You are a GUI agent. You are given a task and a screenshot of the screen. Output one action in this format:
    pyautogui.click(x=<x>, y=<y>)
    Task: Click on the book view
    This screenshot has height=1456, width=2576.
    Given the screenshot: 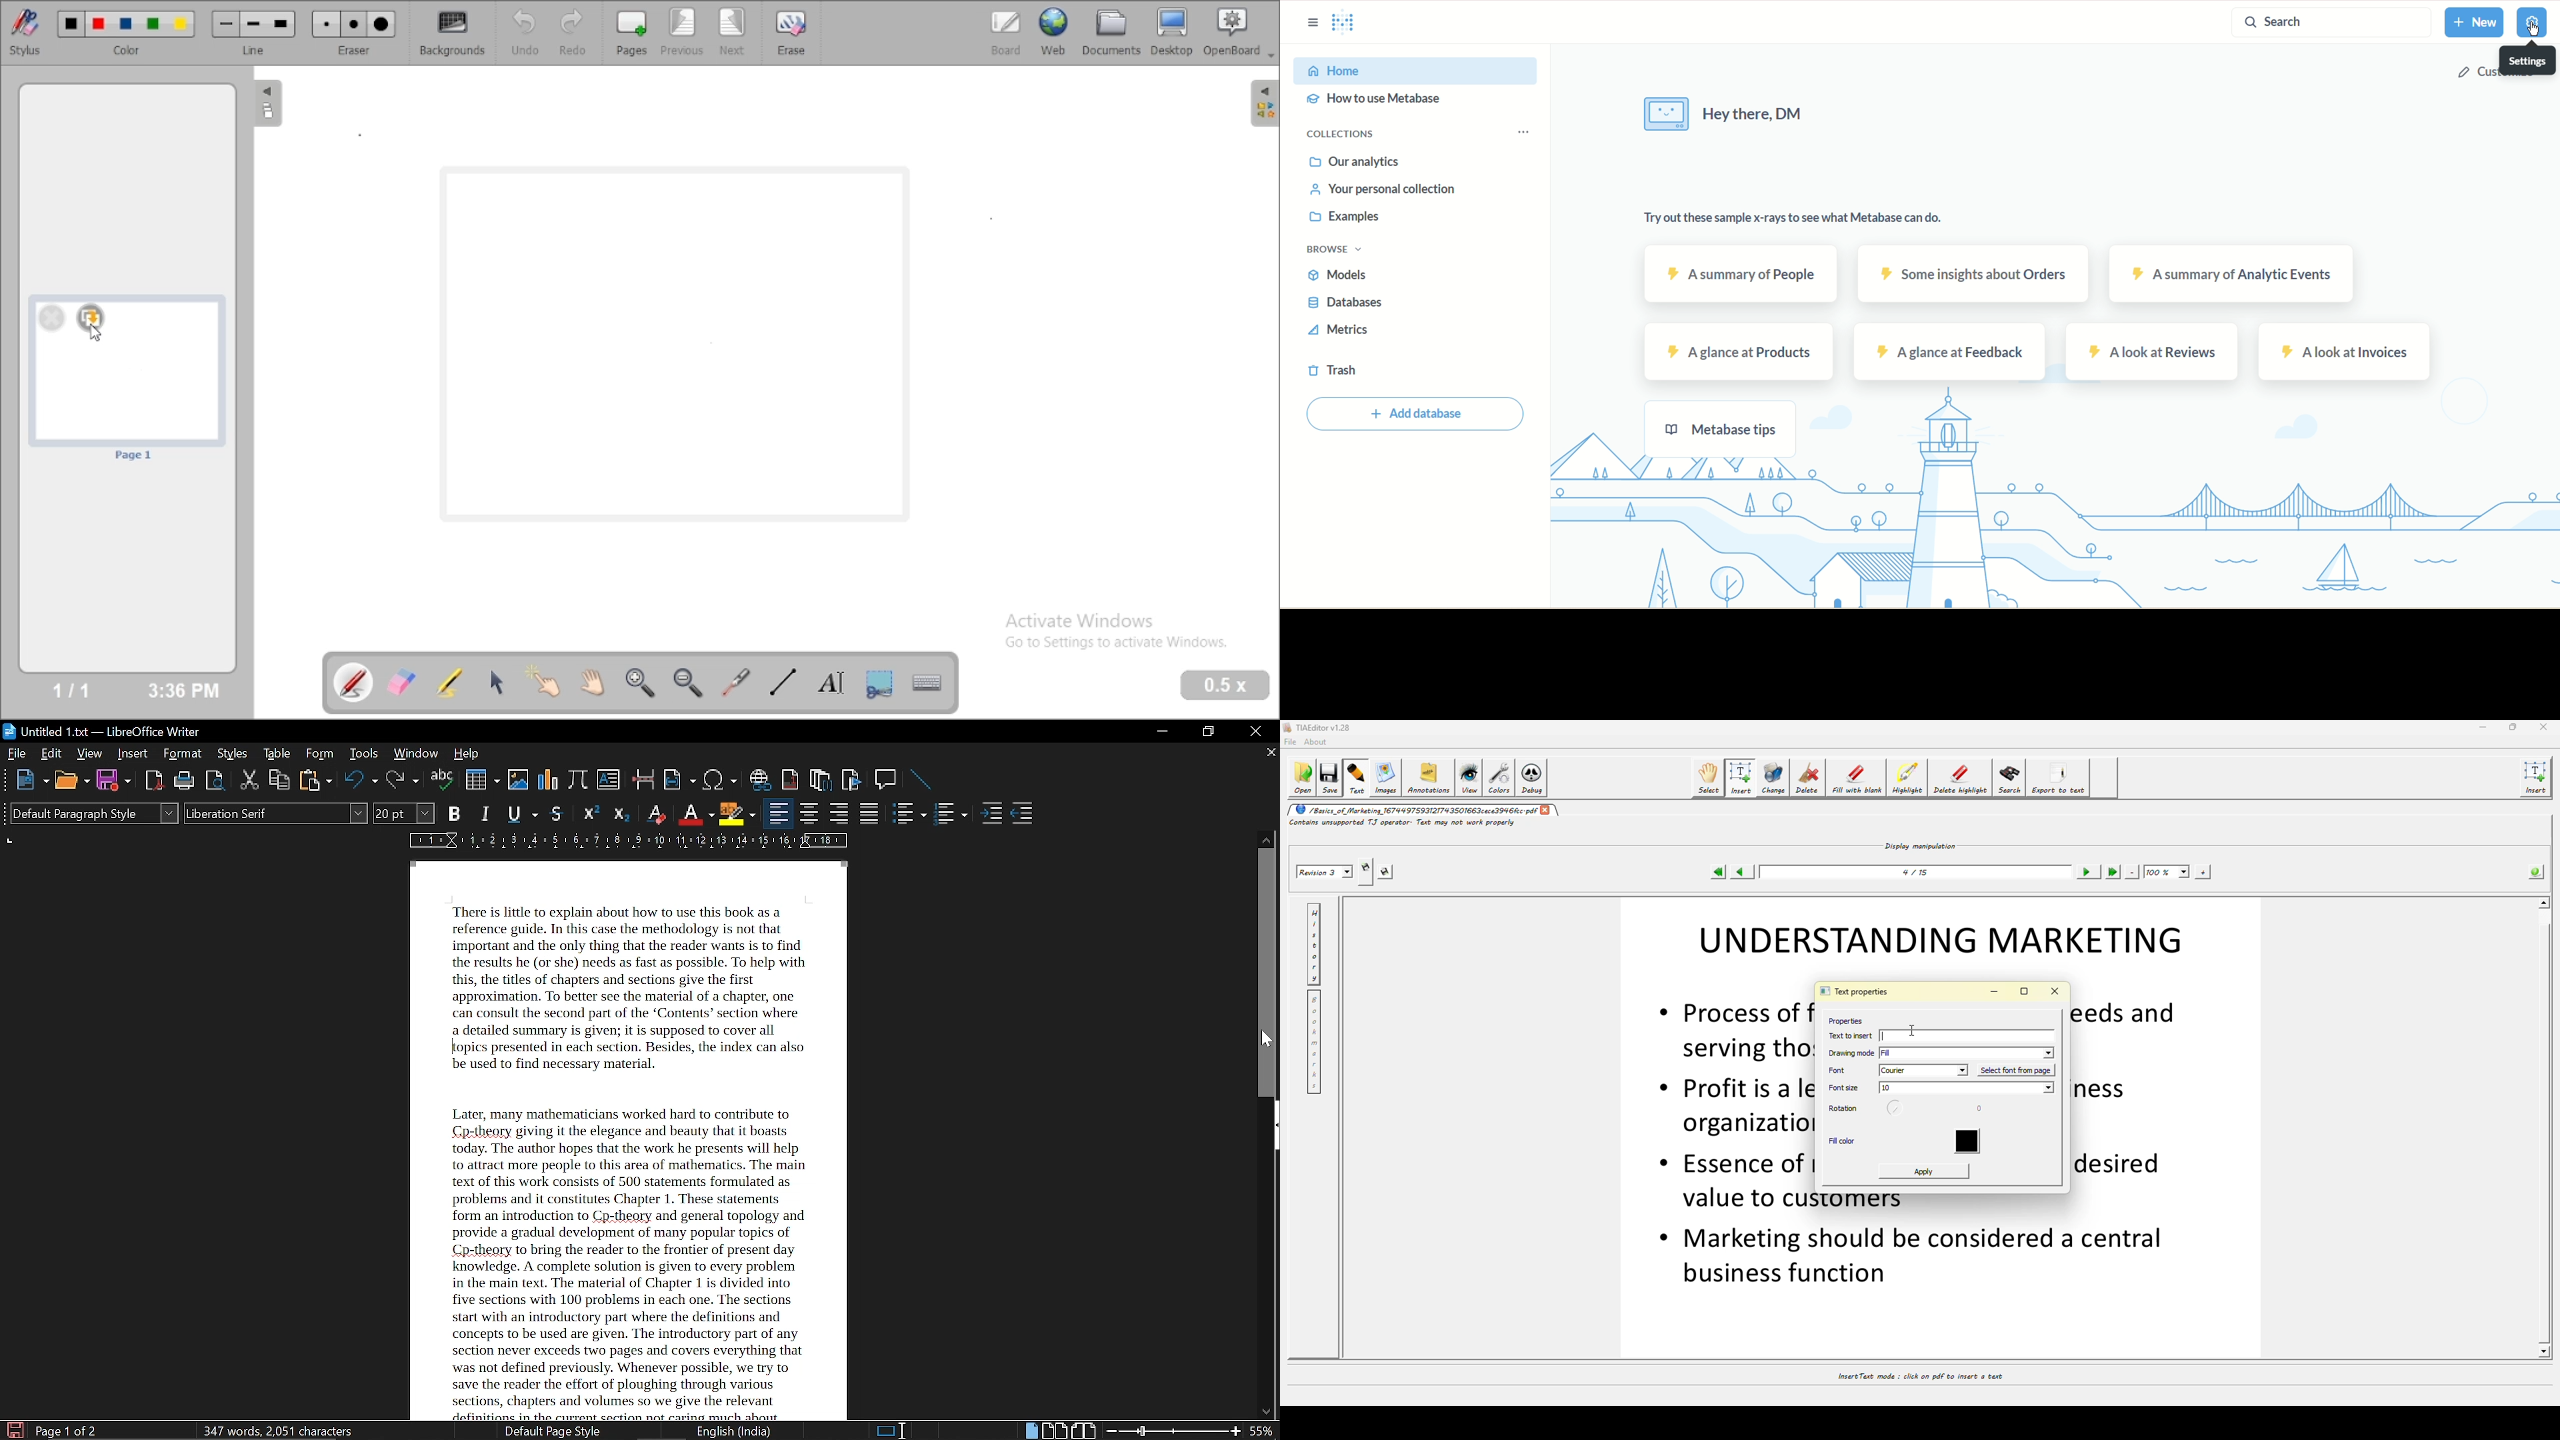 What is the action you would take?
    pyautogui.click(x=1083, y=1429)
    